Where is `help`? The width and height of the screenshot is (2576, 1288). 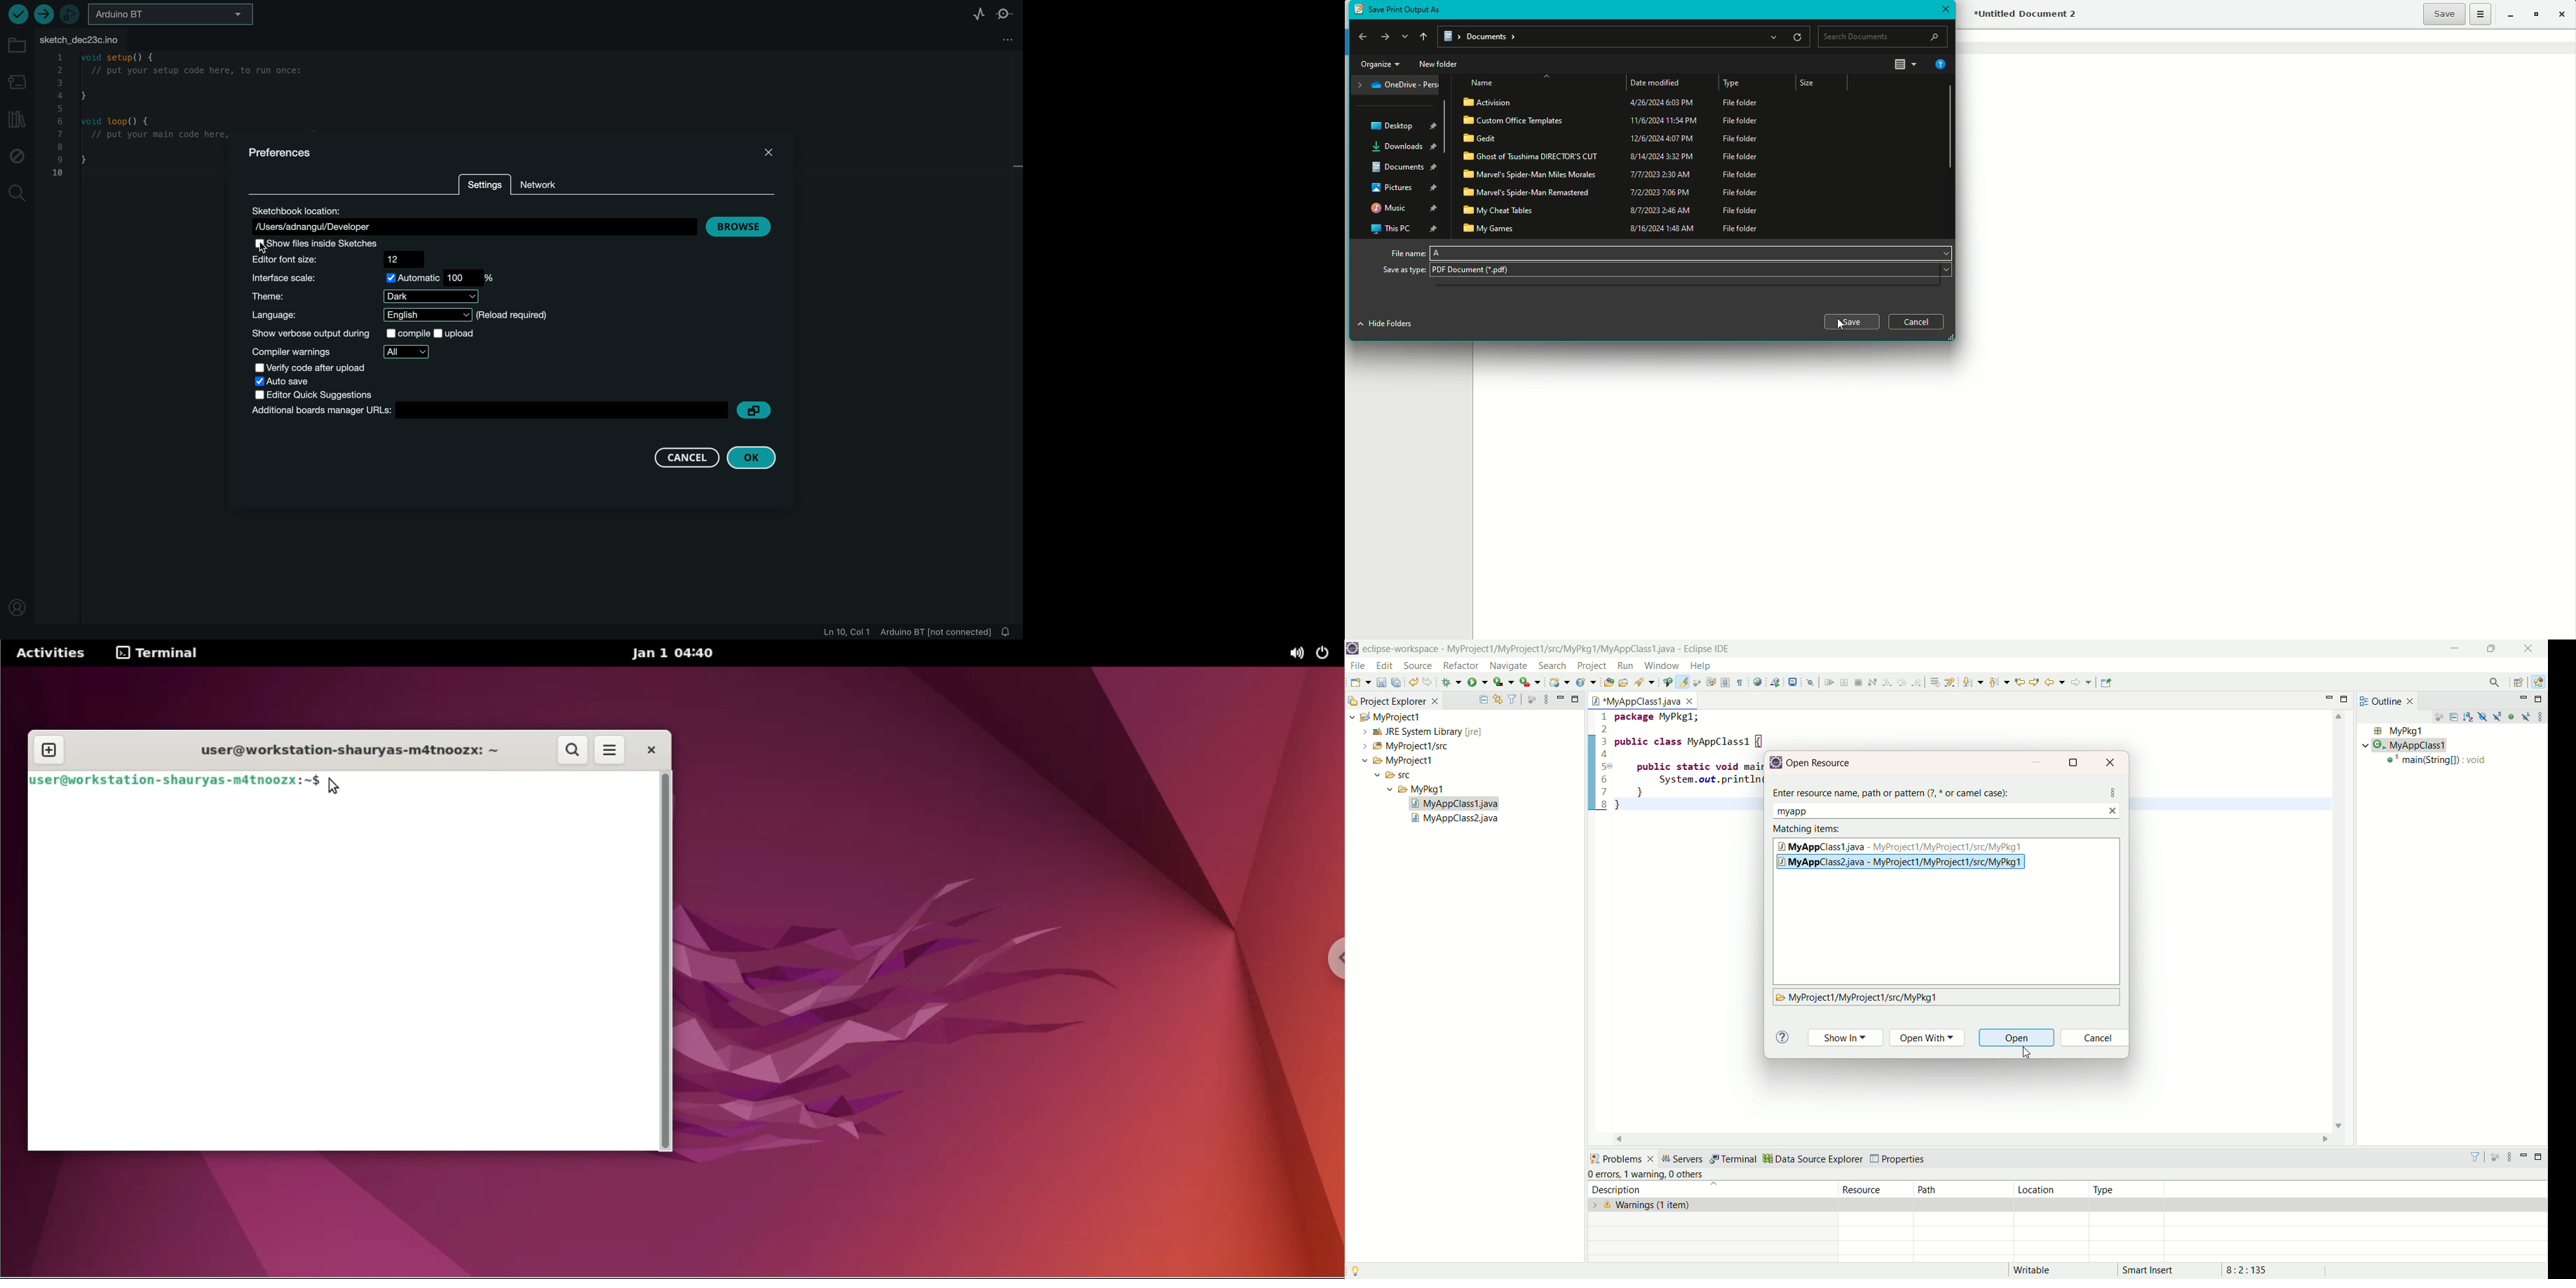 help is located at coordinates (1700, 666).